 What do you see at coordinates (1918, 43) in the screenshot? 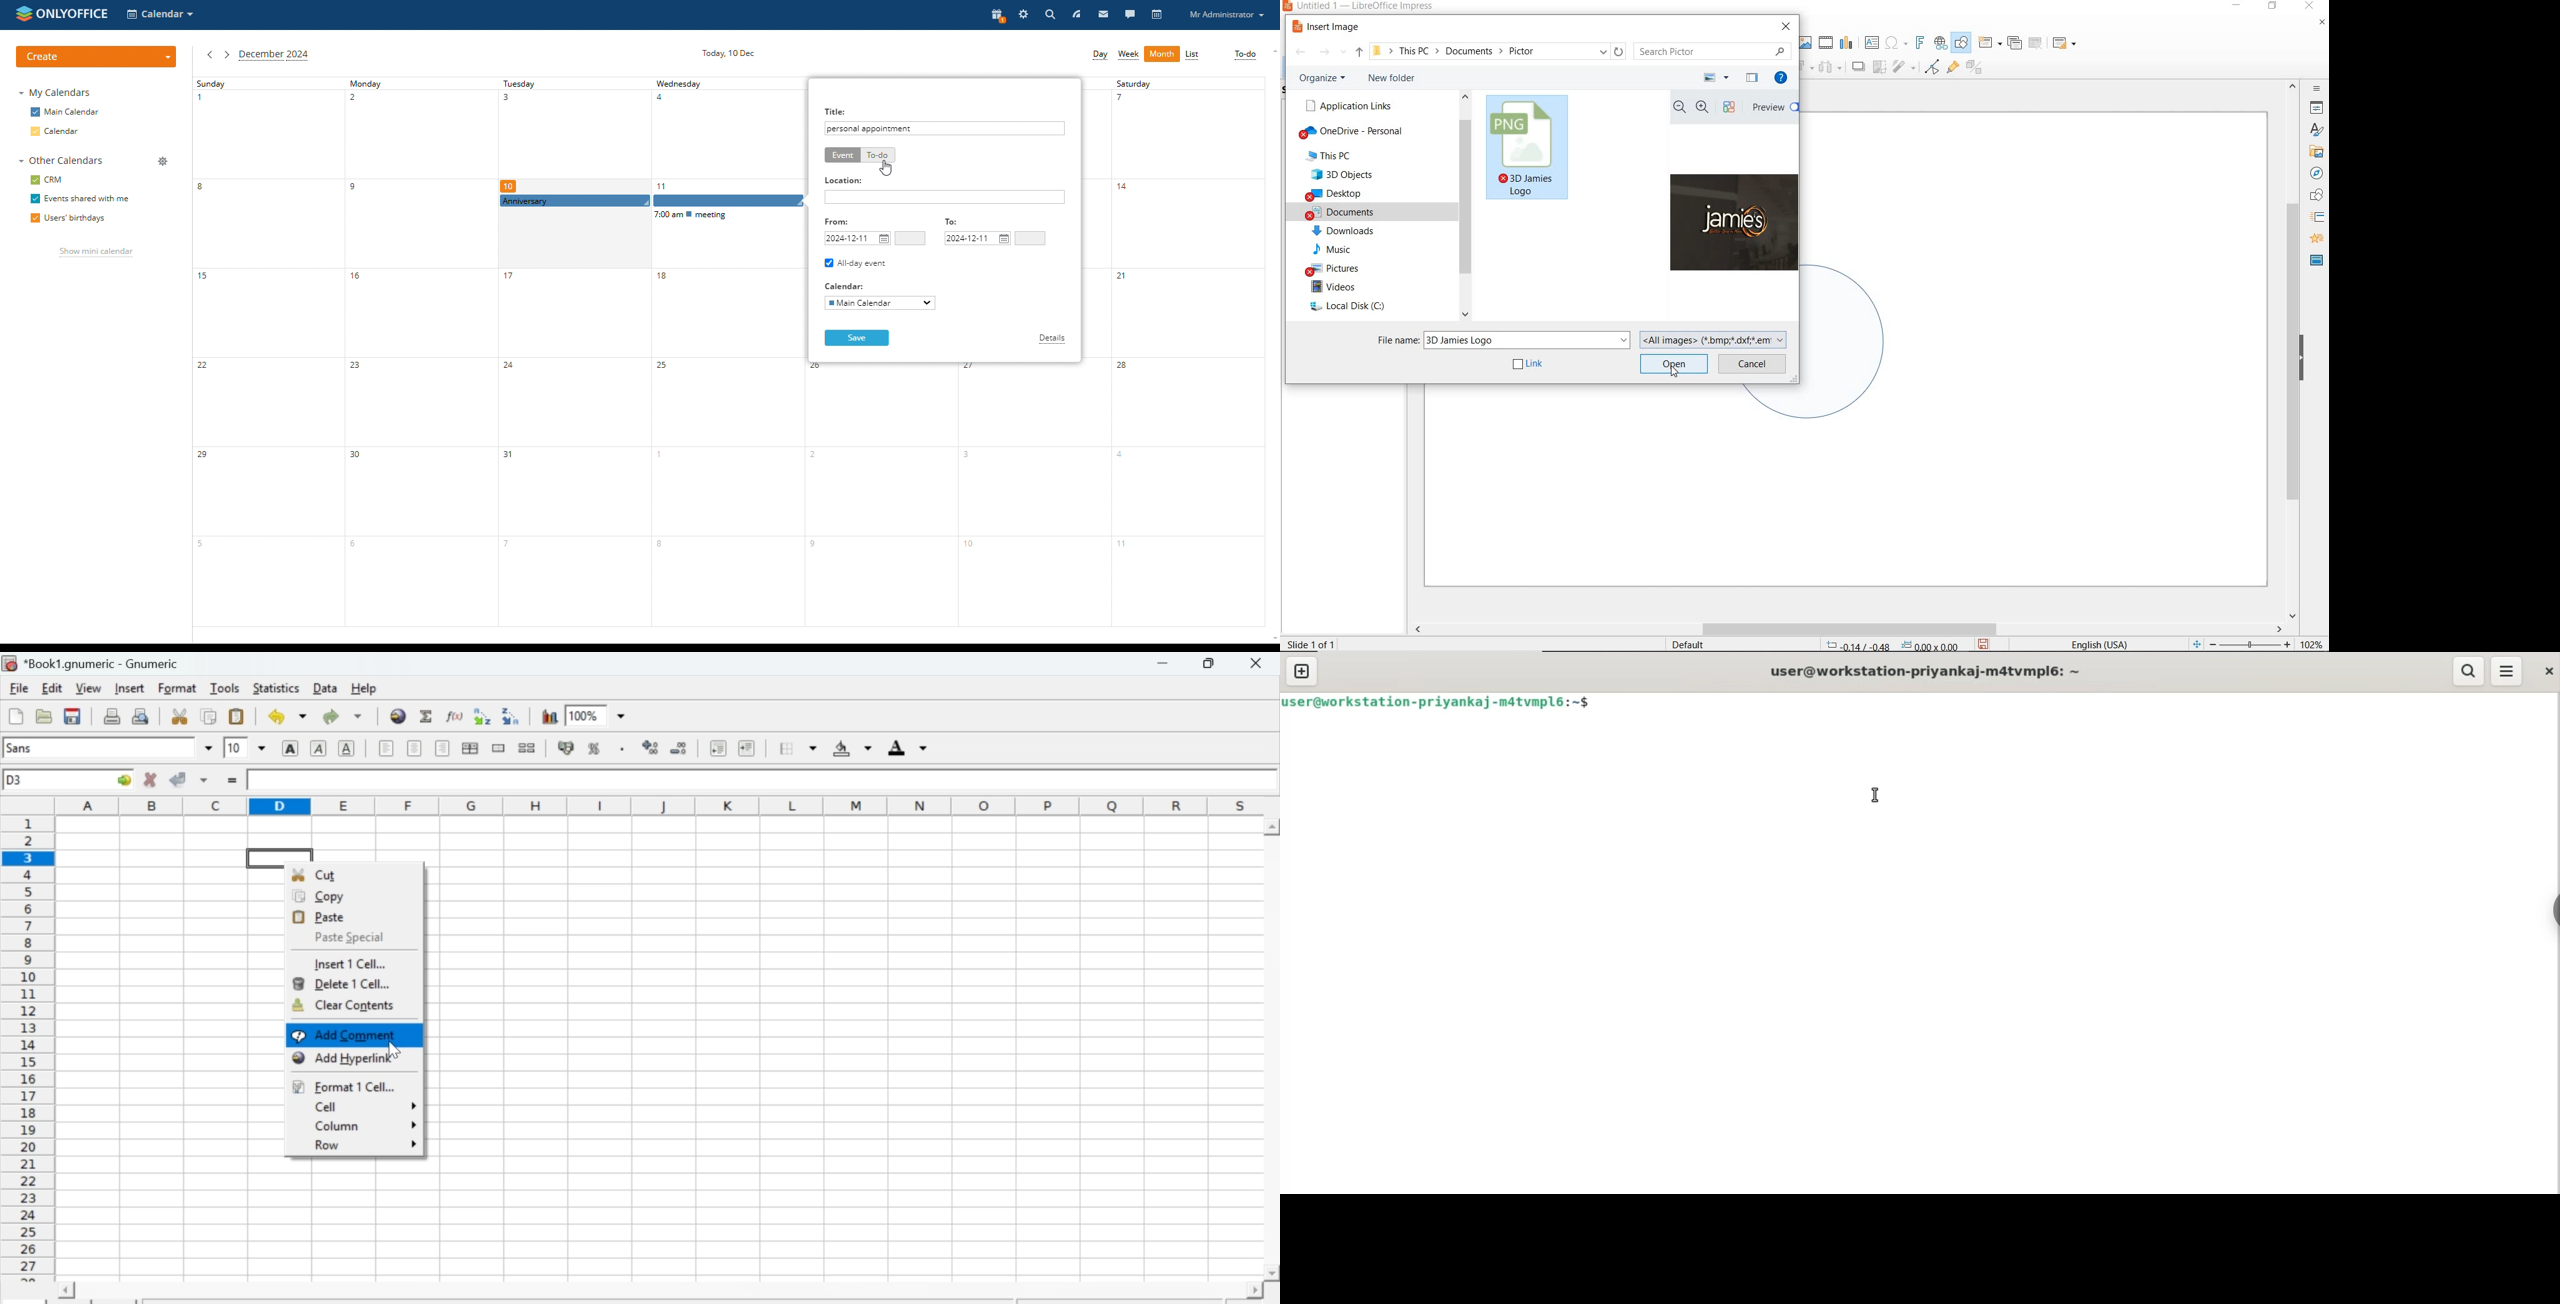
I see `insert fontwork text` at bounding box center [1918, 43].